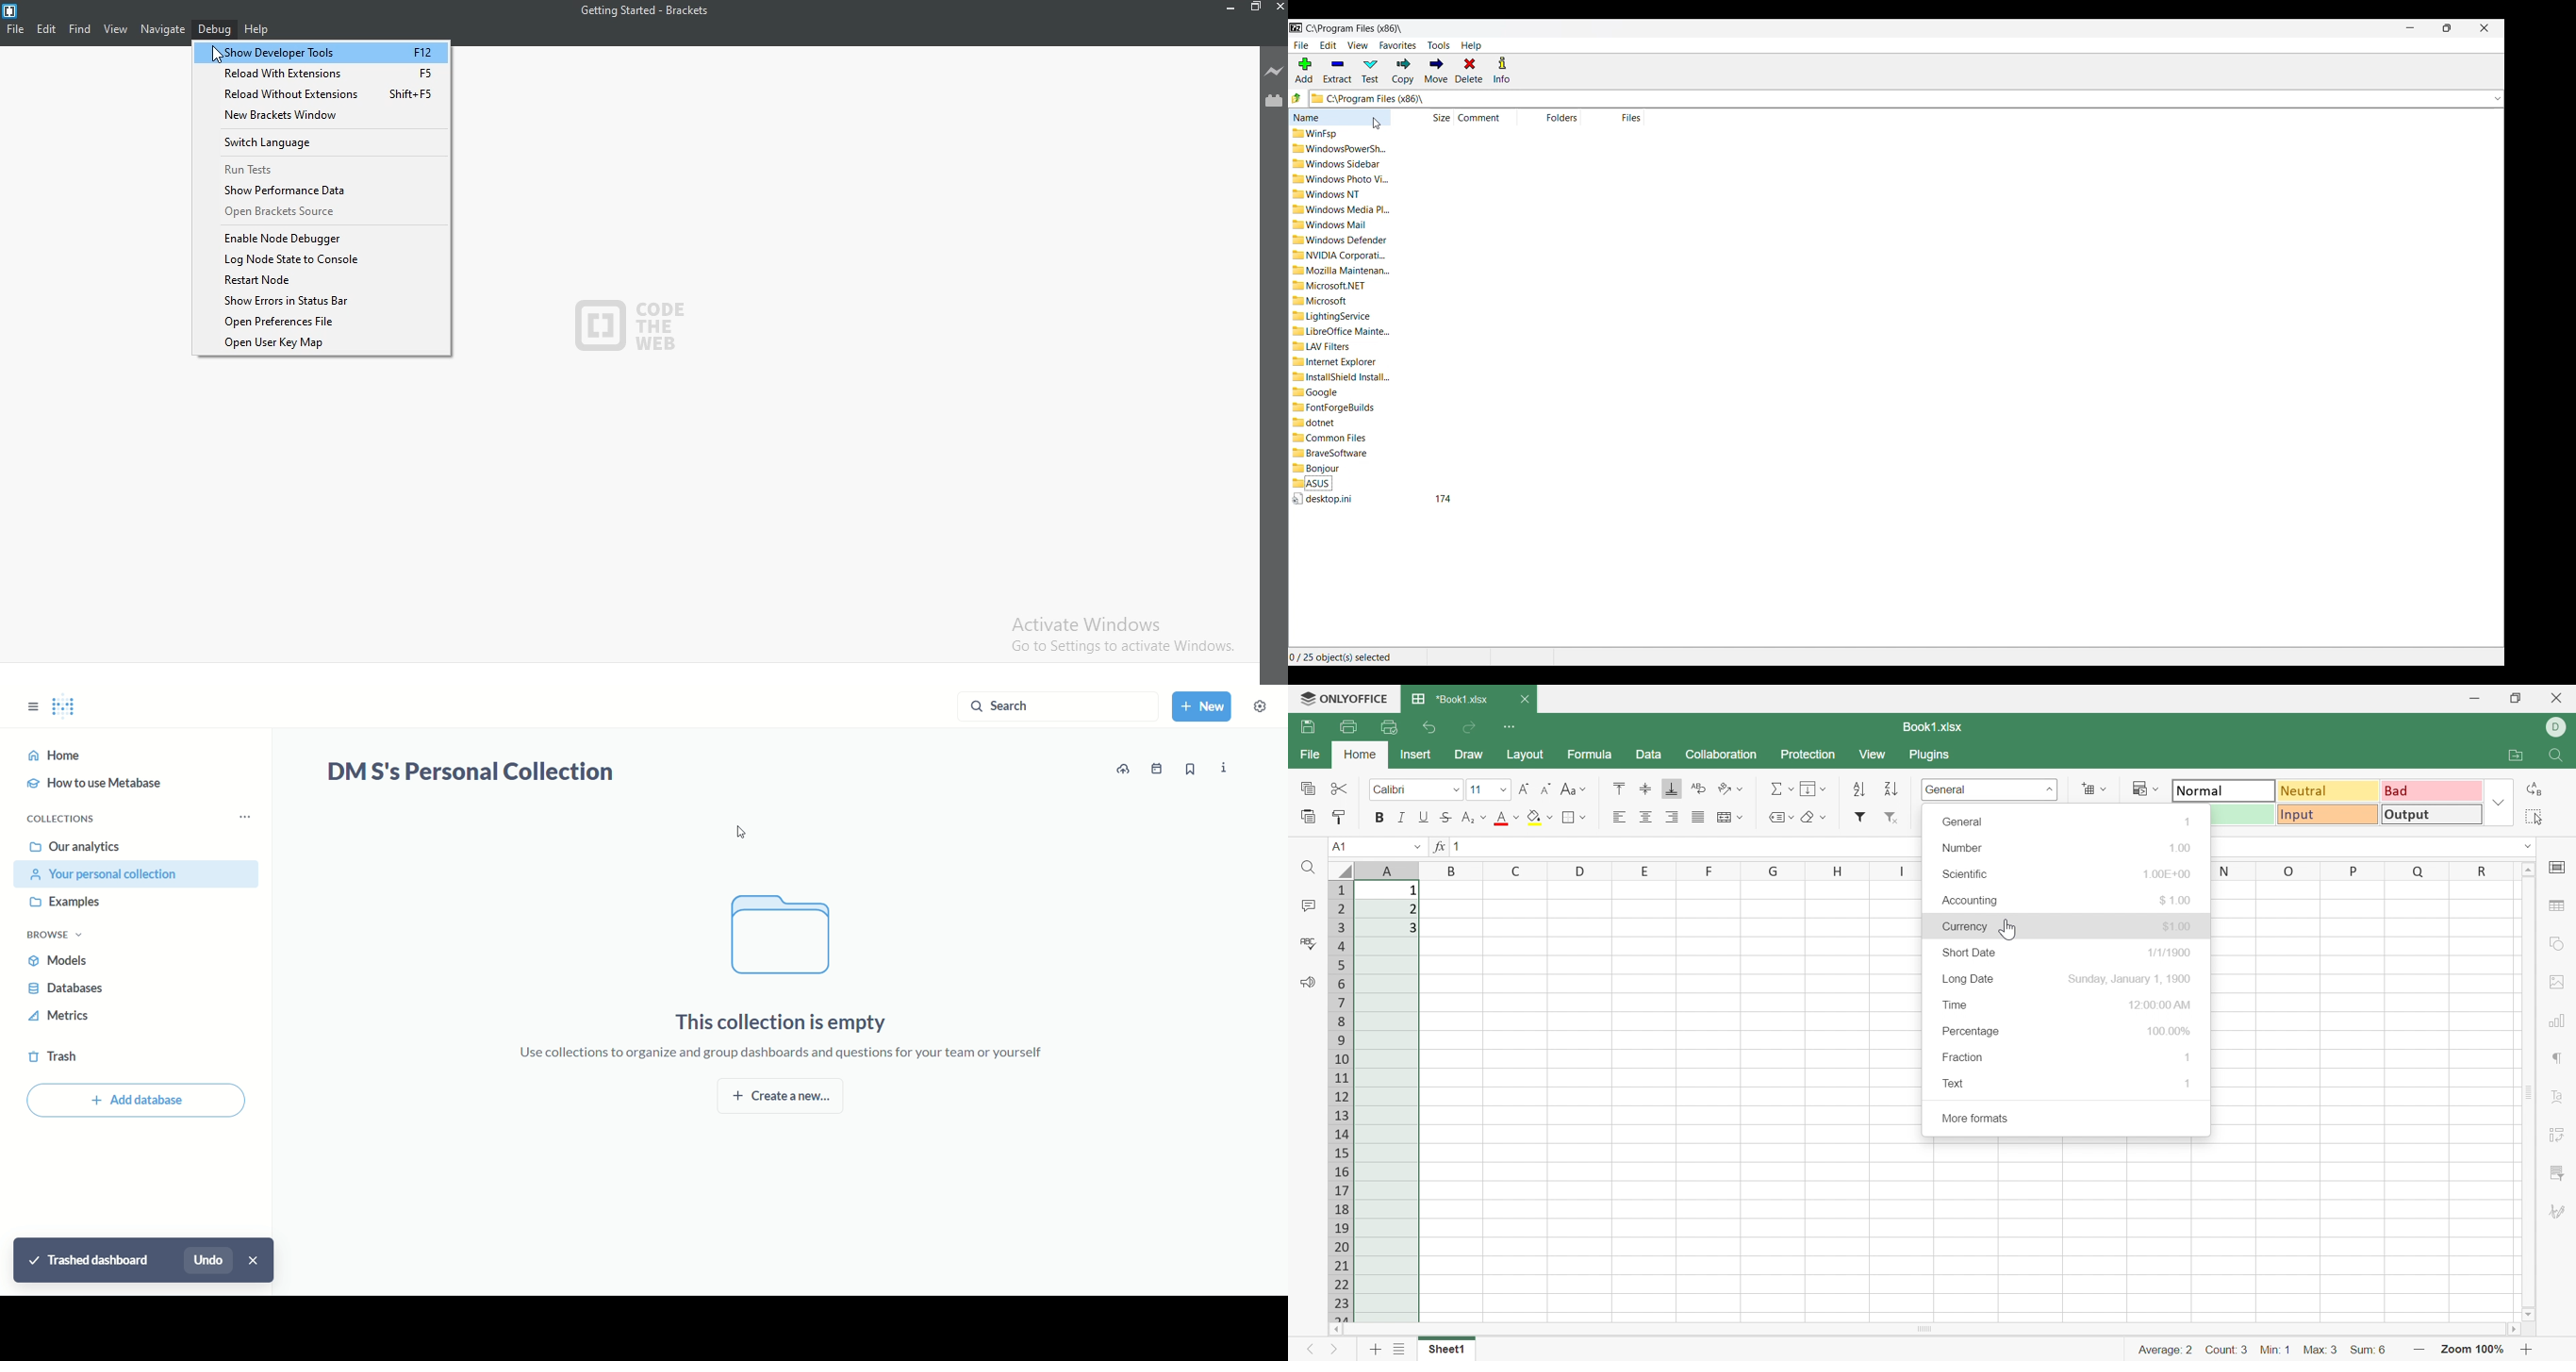 The height and width of the screenshot is (1372, 2576). What do you see at coordinates (1274, 71) in the screenshot?
I see `Live preview` at bounding box center [1274, 71].